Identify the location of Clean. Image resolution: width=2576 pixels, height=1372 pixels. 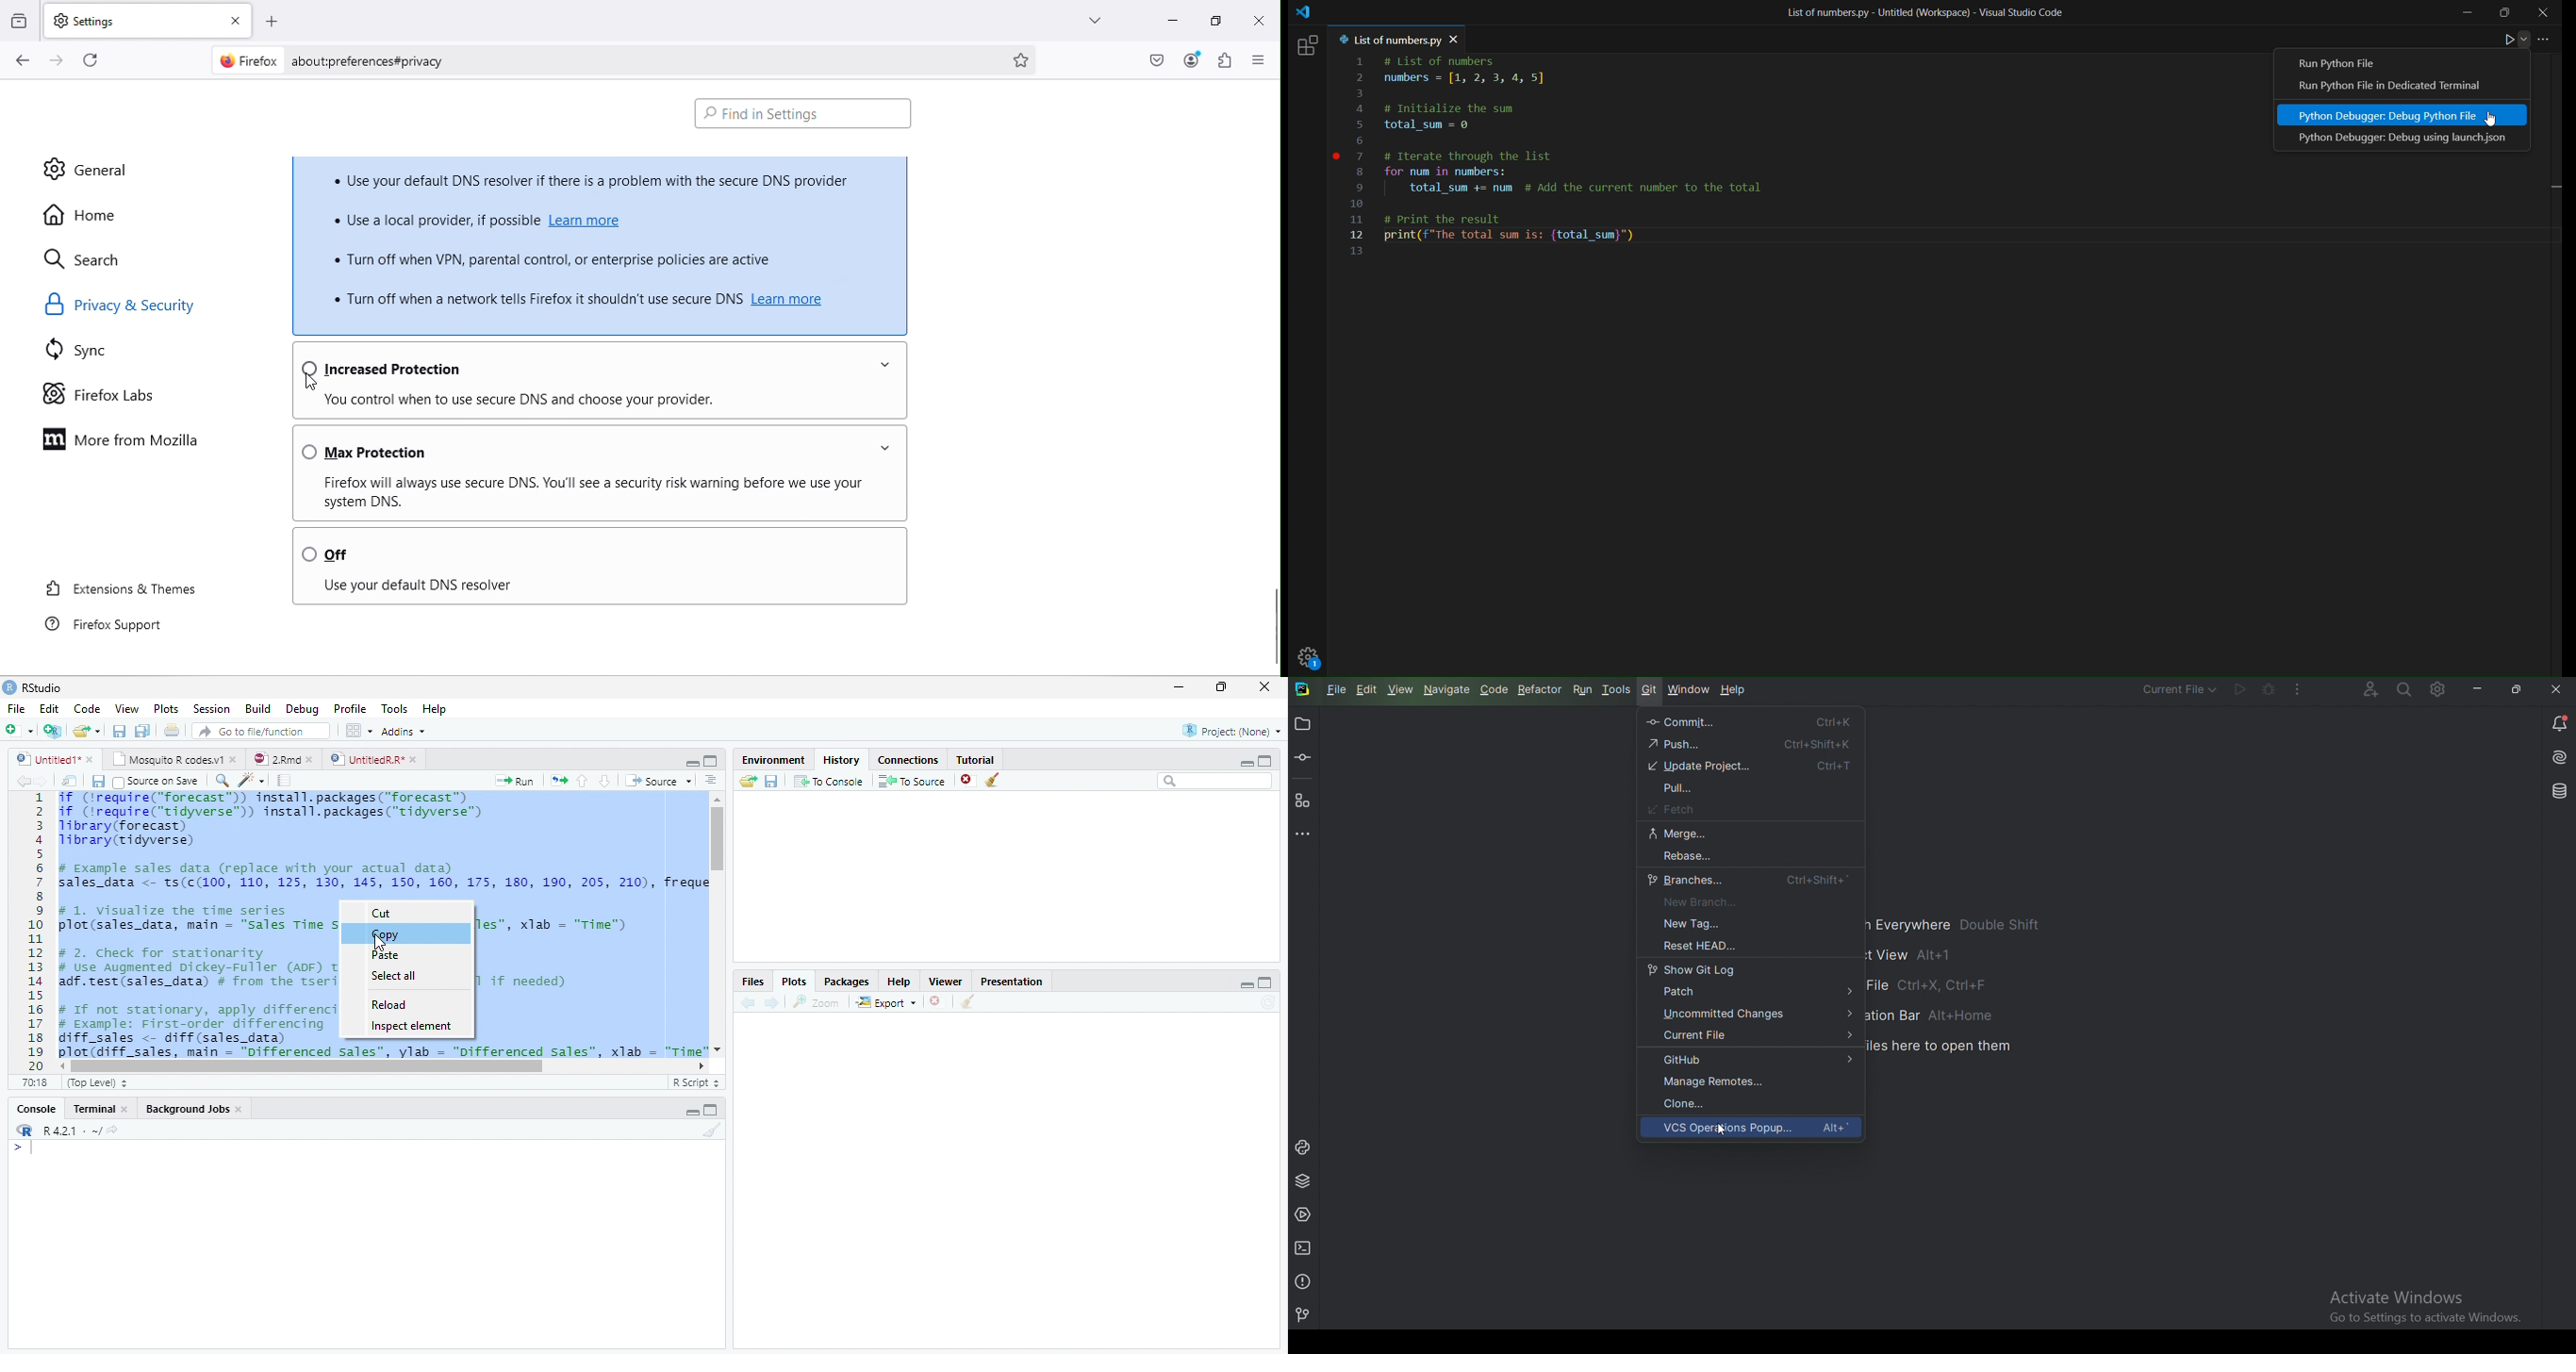
(967, 1002).